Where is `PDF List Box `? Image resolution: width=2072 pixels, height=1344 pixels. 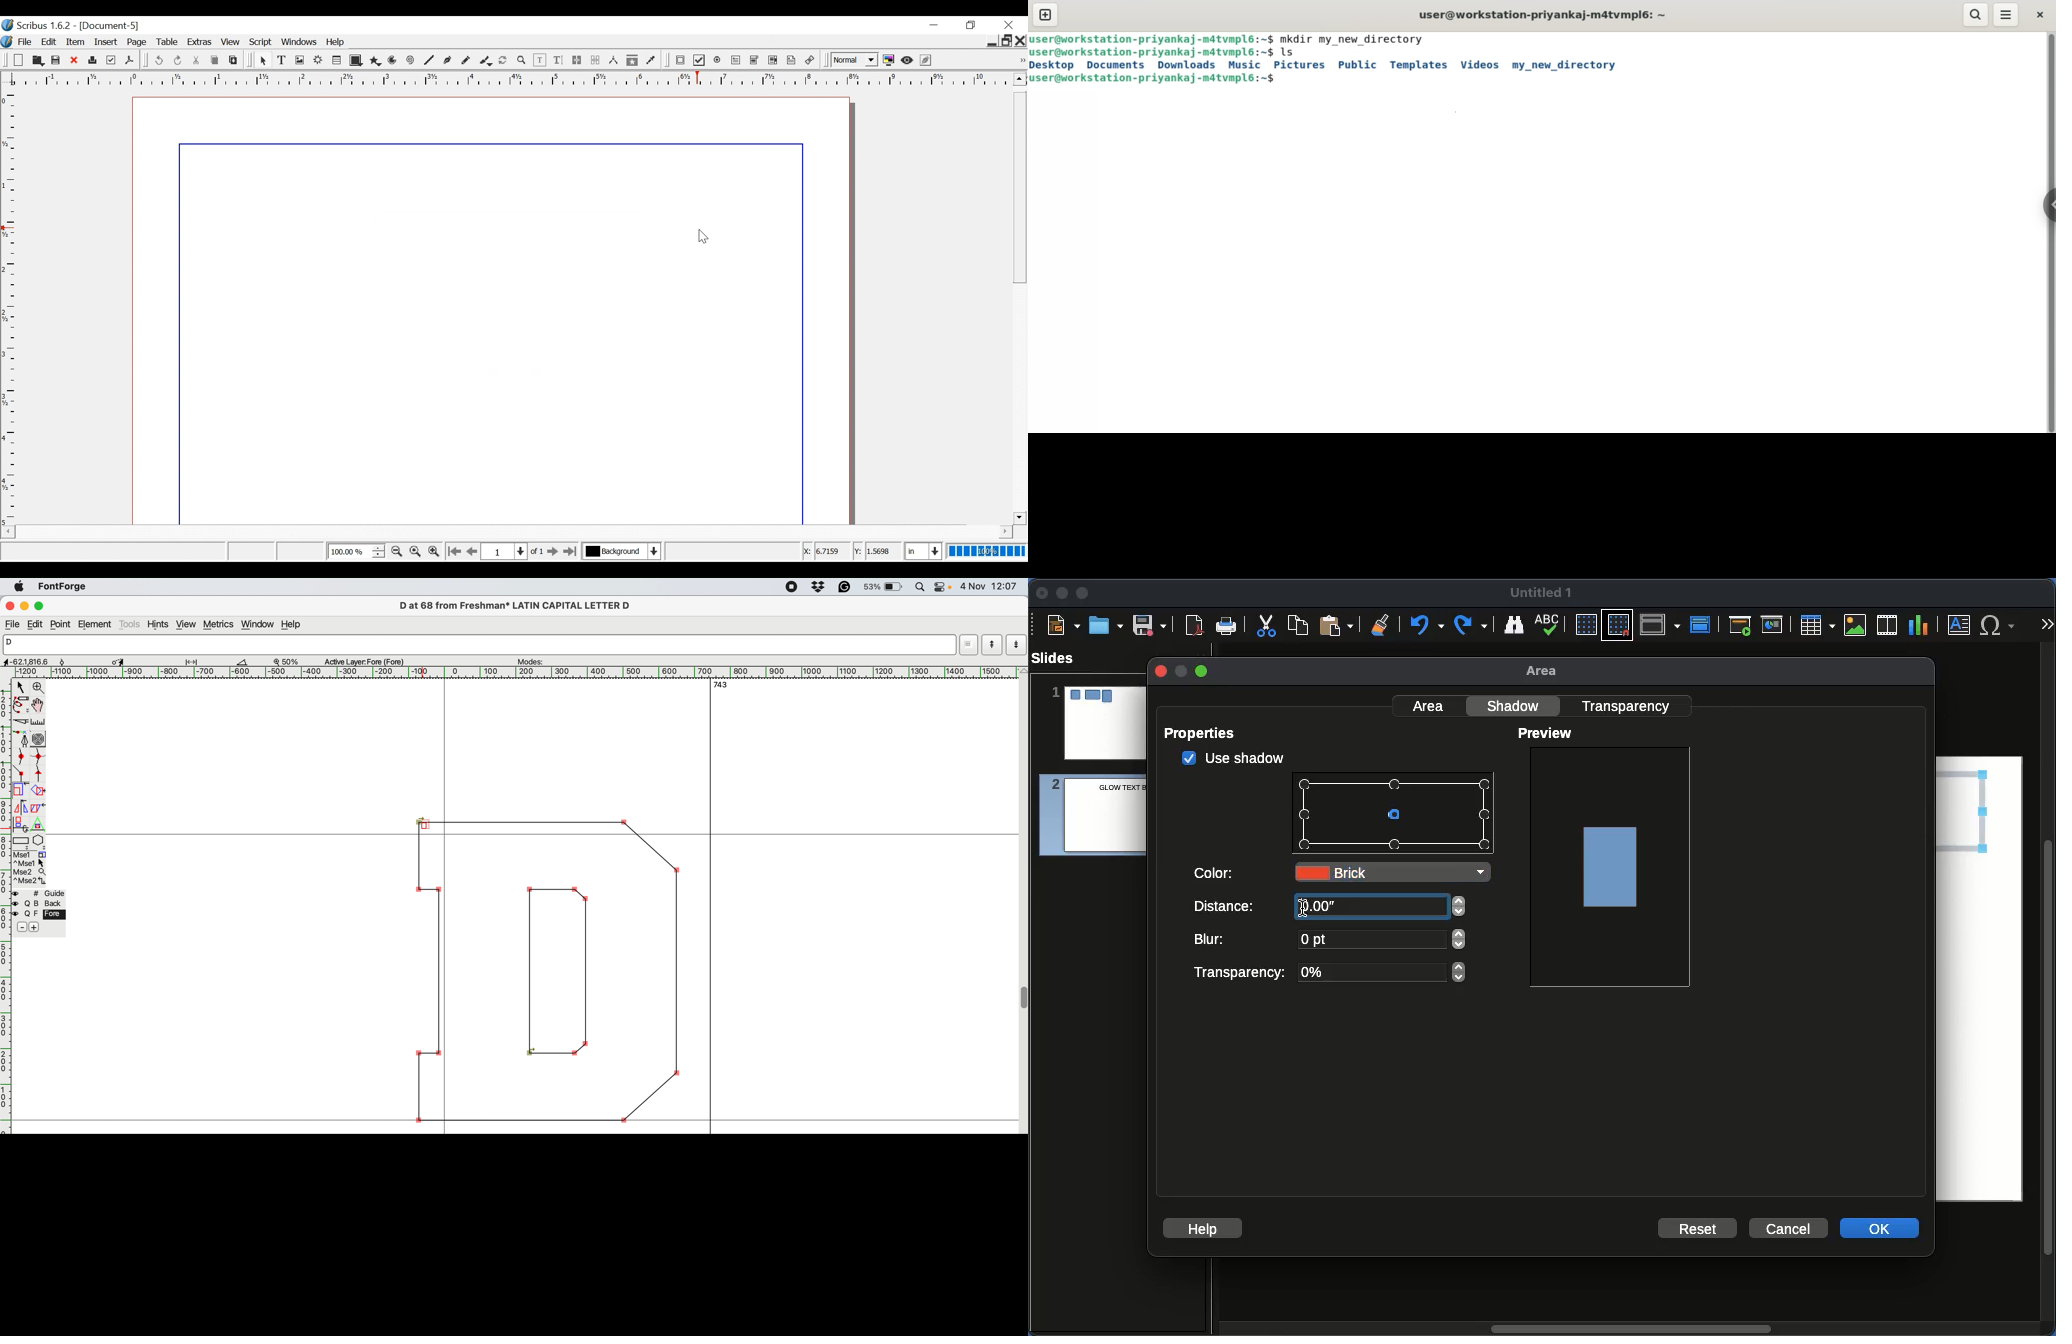 PDF List Box  is located at coordinates (773, 61).